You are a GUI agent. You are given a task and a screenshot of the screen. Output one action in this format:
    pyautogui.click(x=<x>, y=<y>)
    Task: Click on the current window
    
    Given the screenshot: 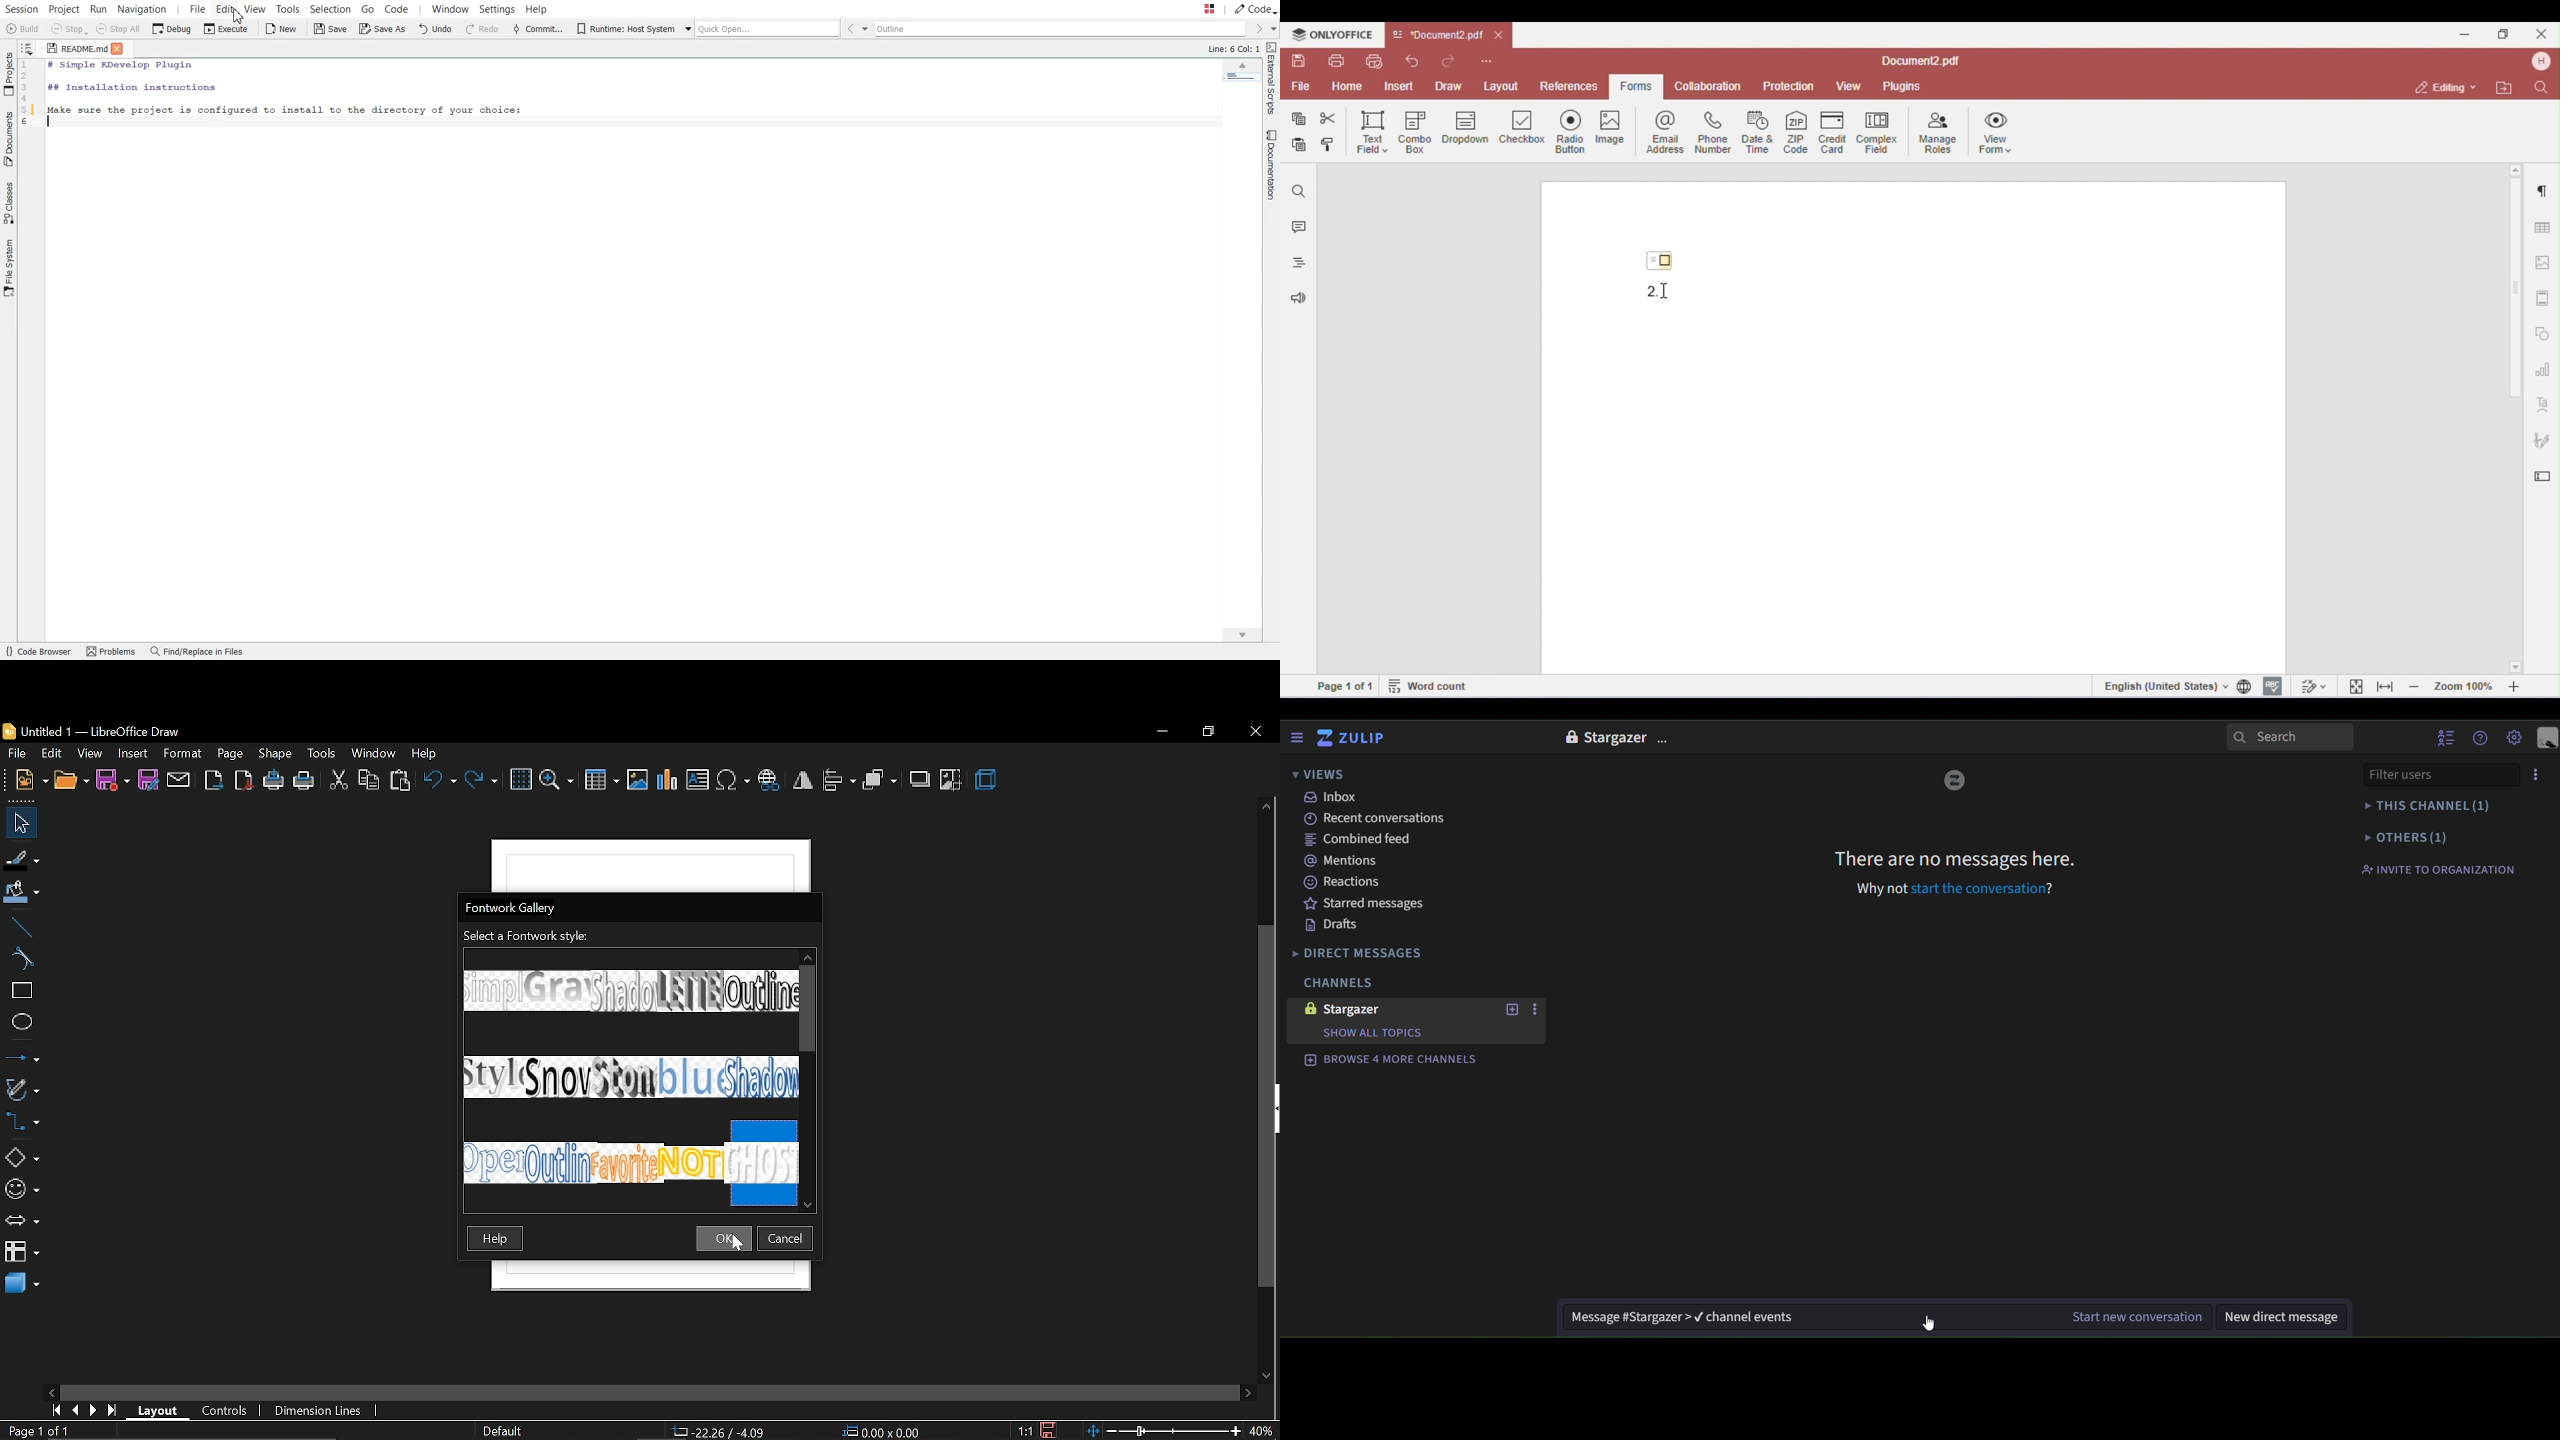 What is the action you would take?
    pyautogui.click(x=512, y=908)
    